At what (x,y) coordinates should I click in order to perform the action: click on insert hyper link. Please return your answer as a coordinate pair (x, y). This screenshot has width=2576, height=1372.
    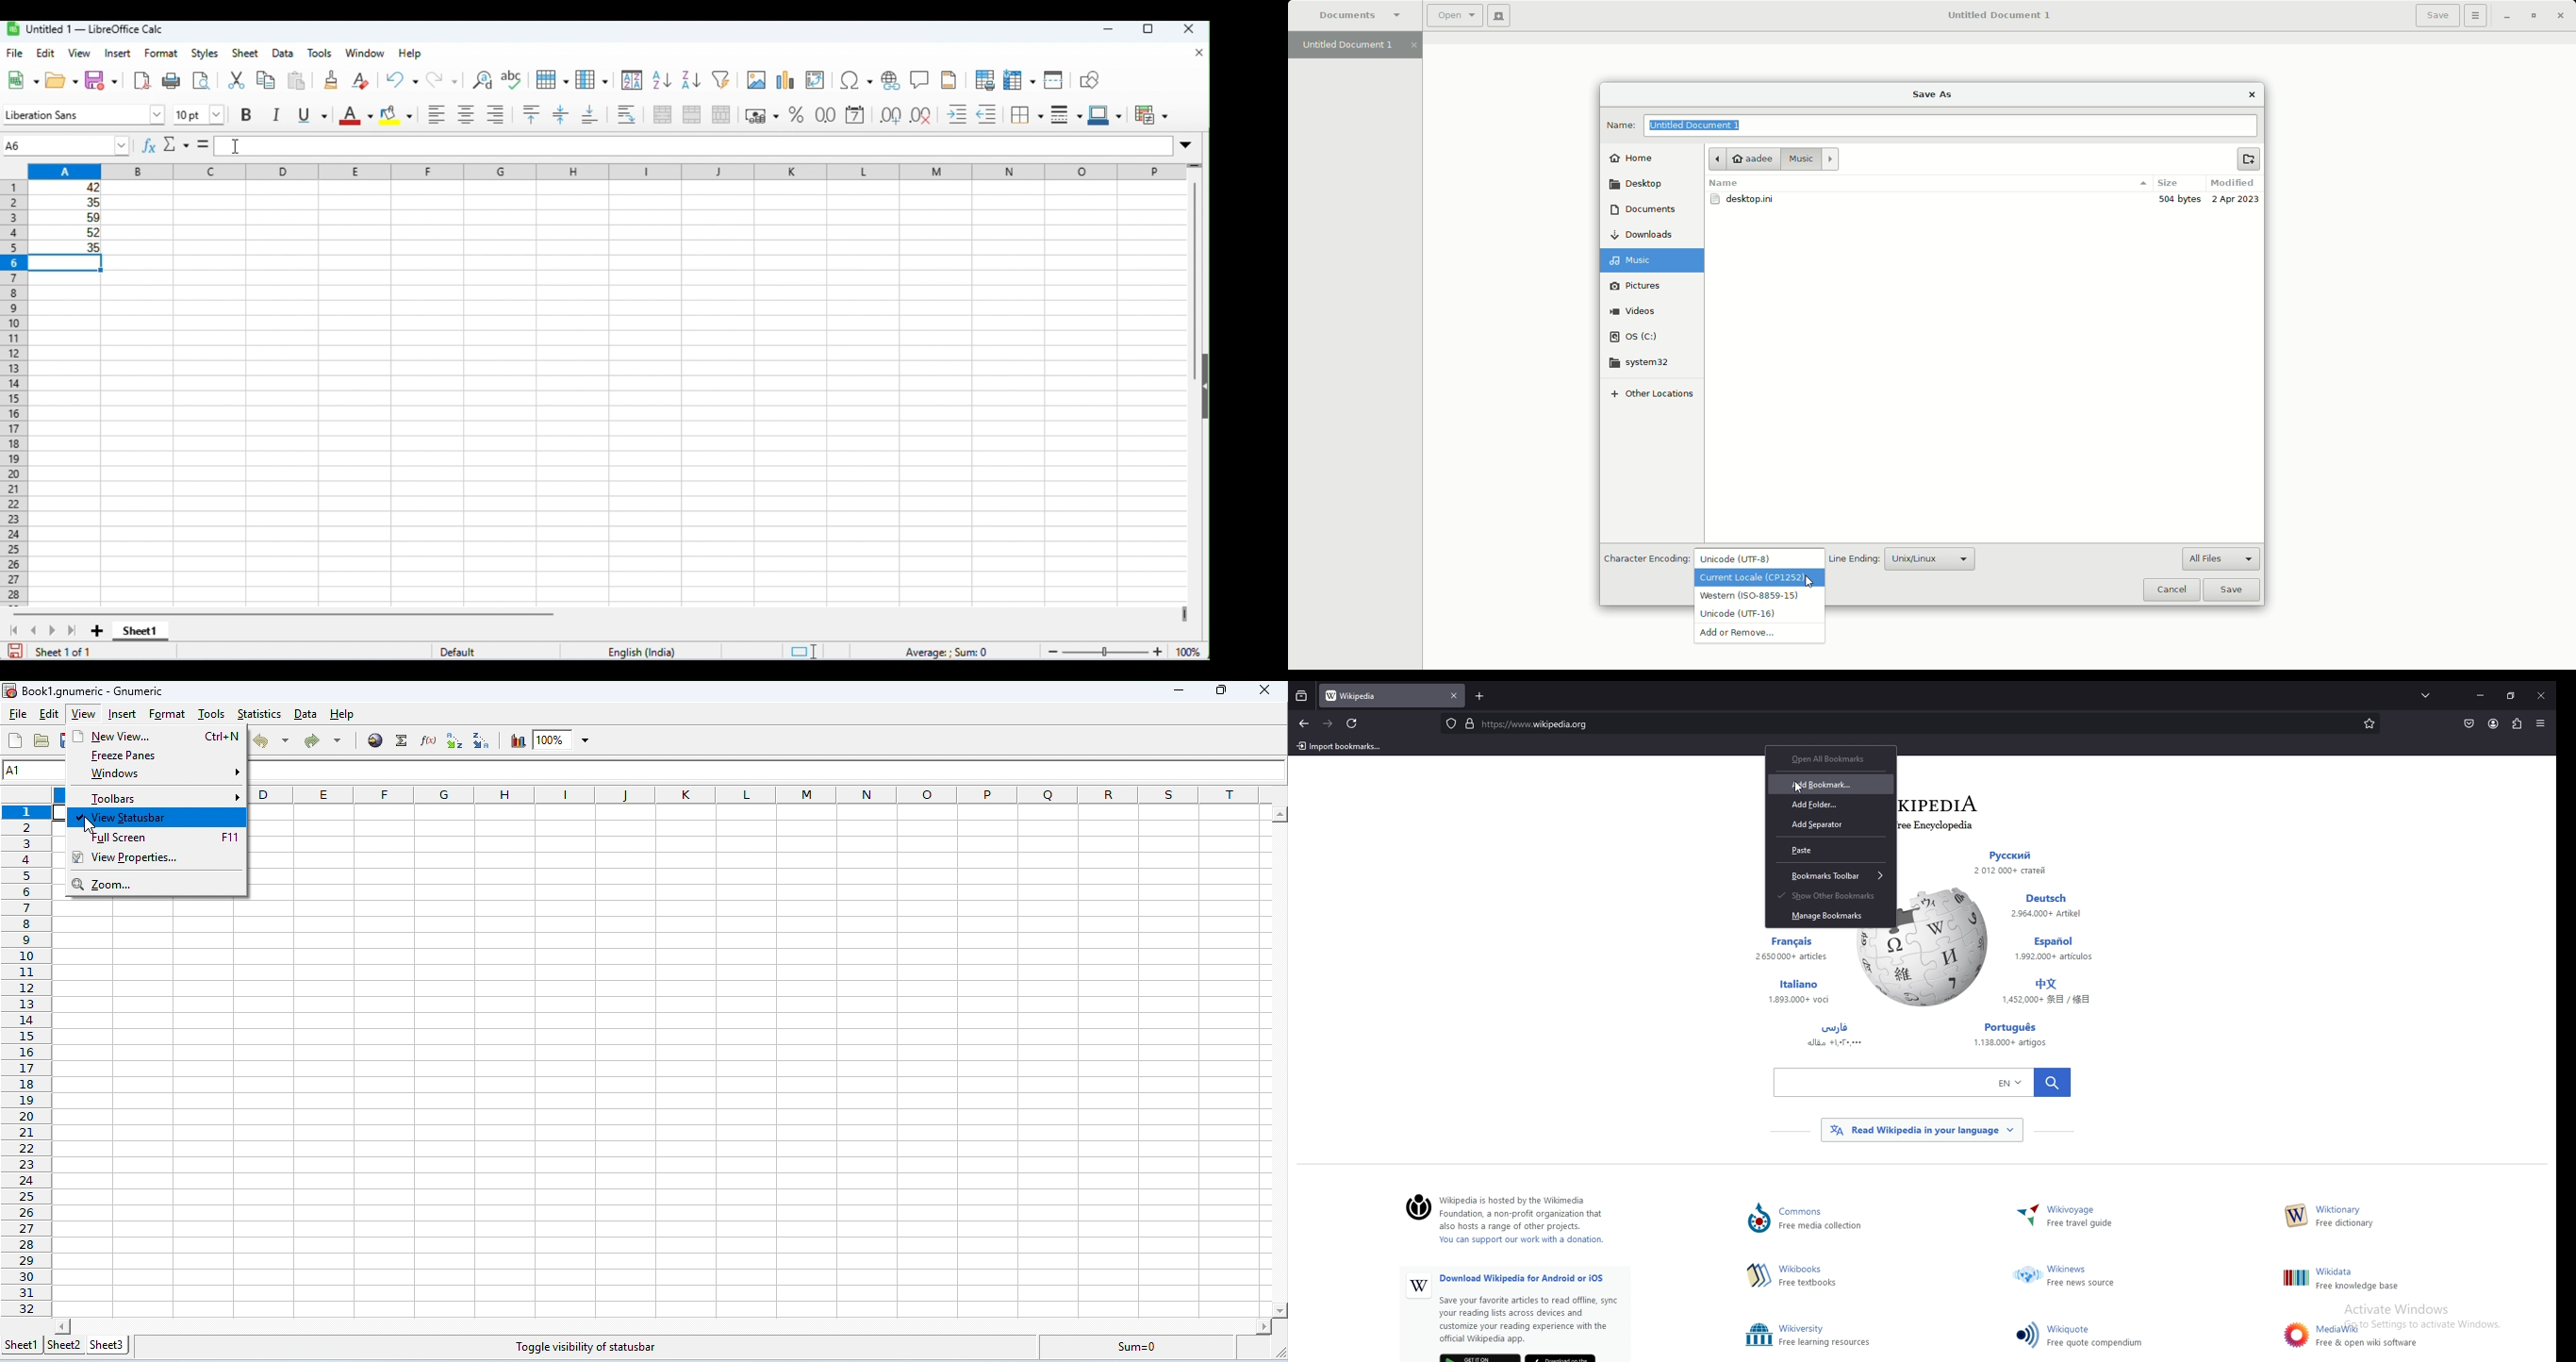
    Looking at the image, I should click on (377, 739).